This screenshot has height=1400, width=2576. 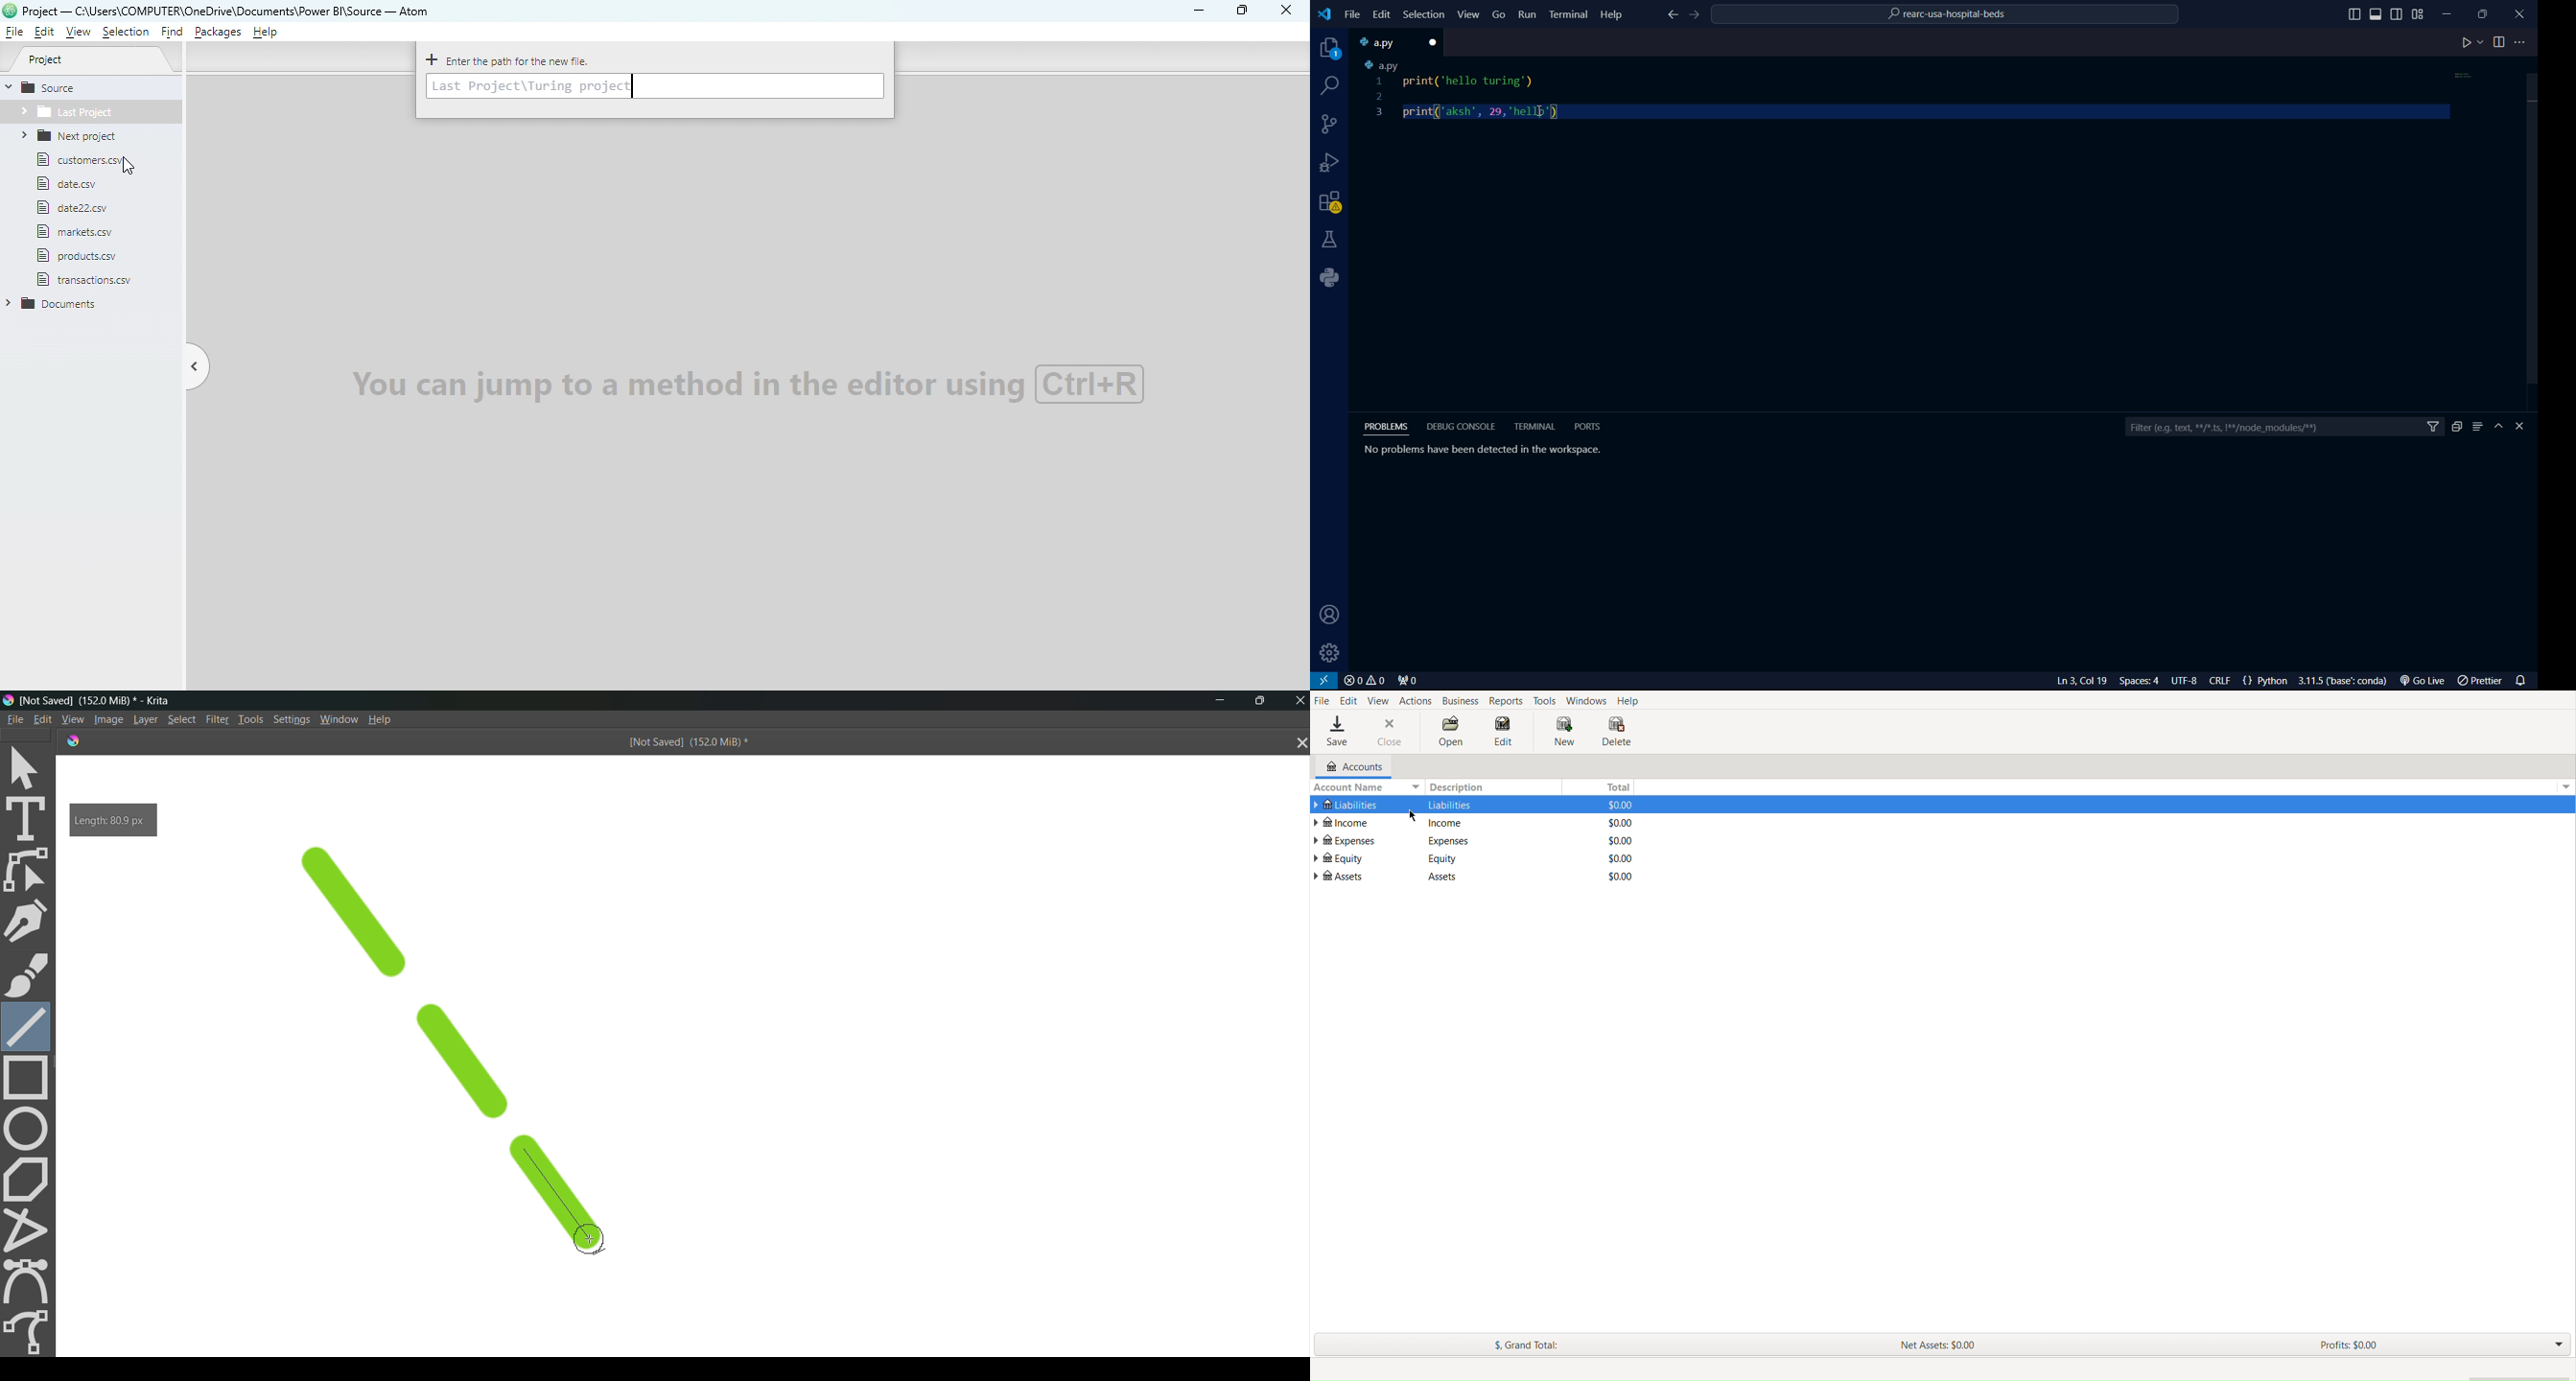 I want to click on close tab, so click(x=1298, y=744).